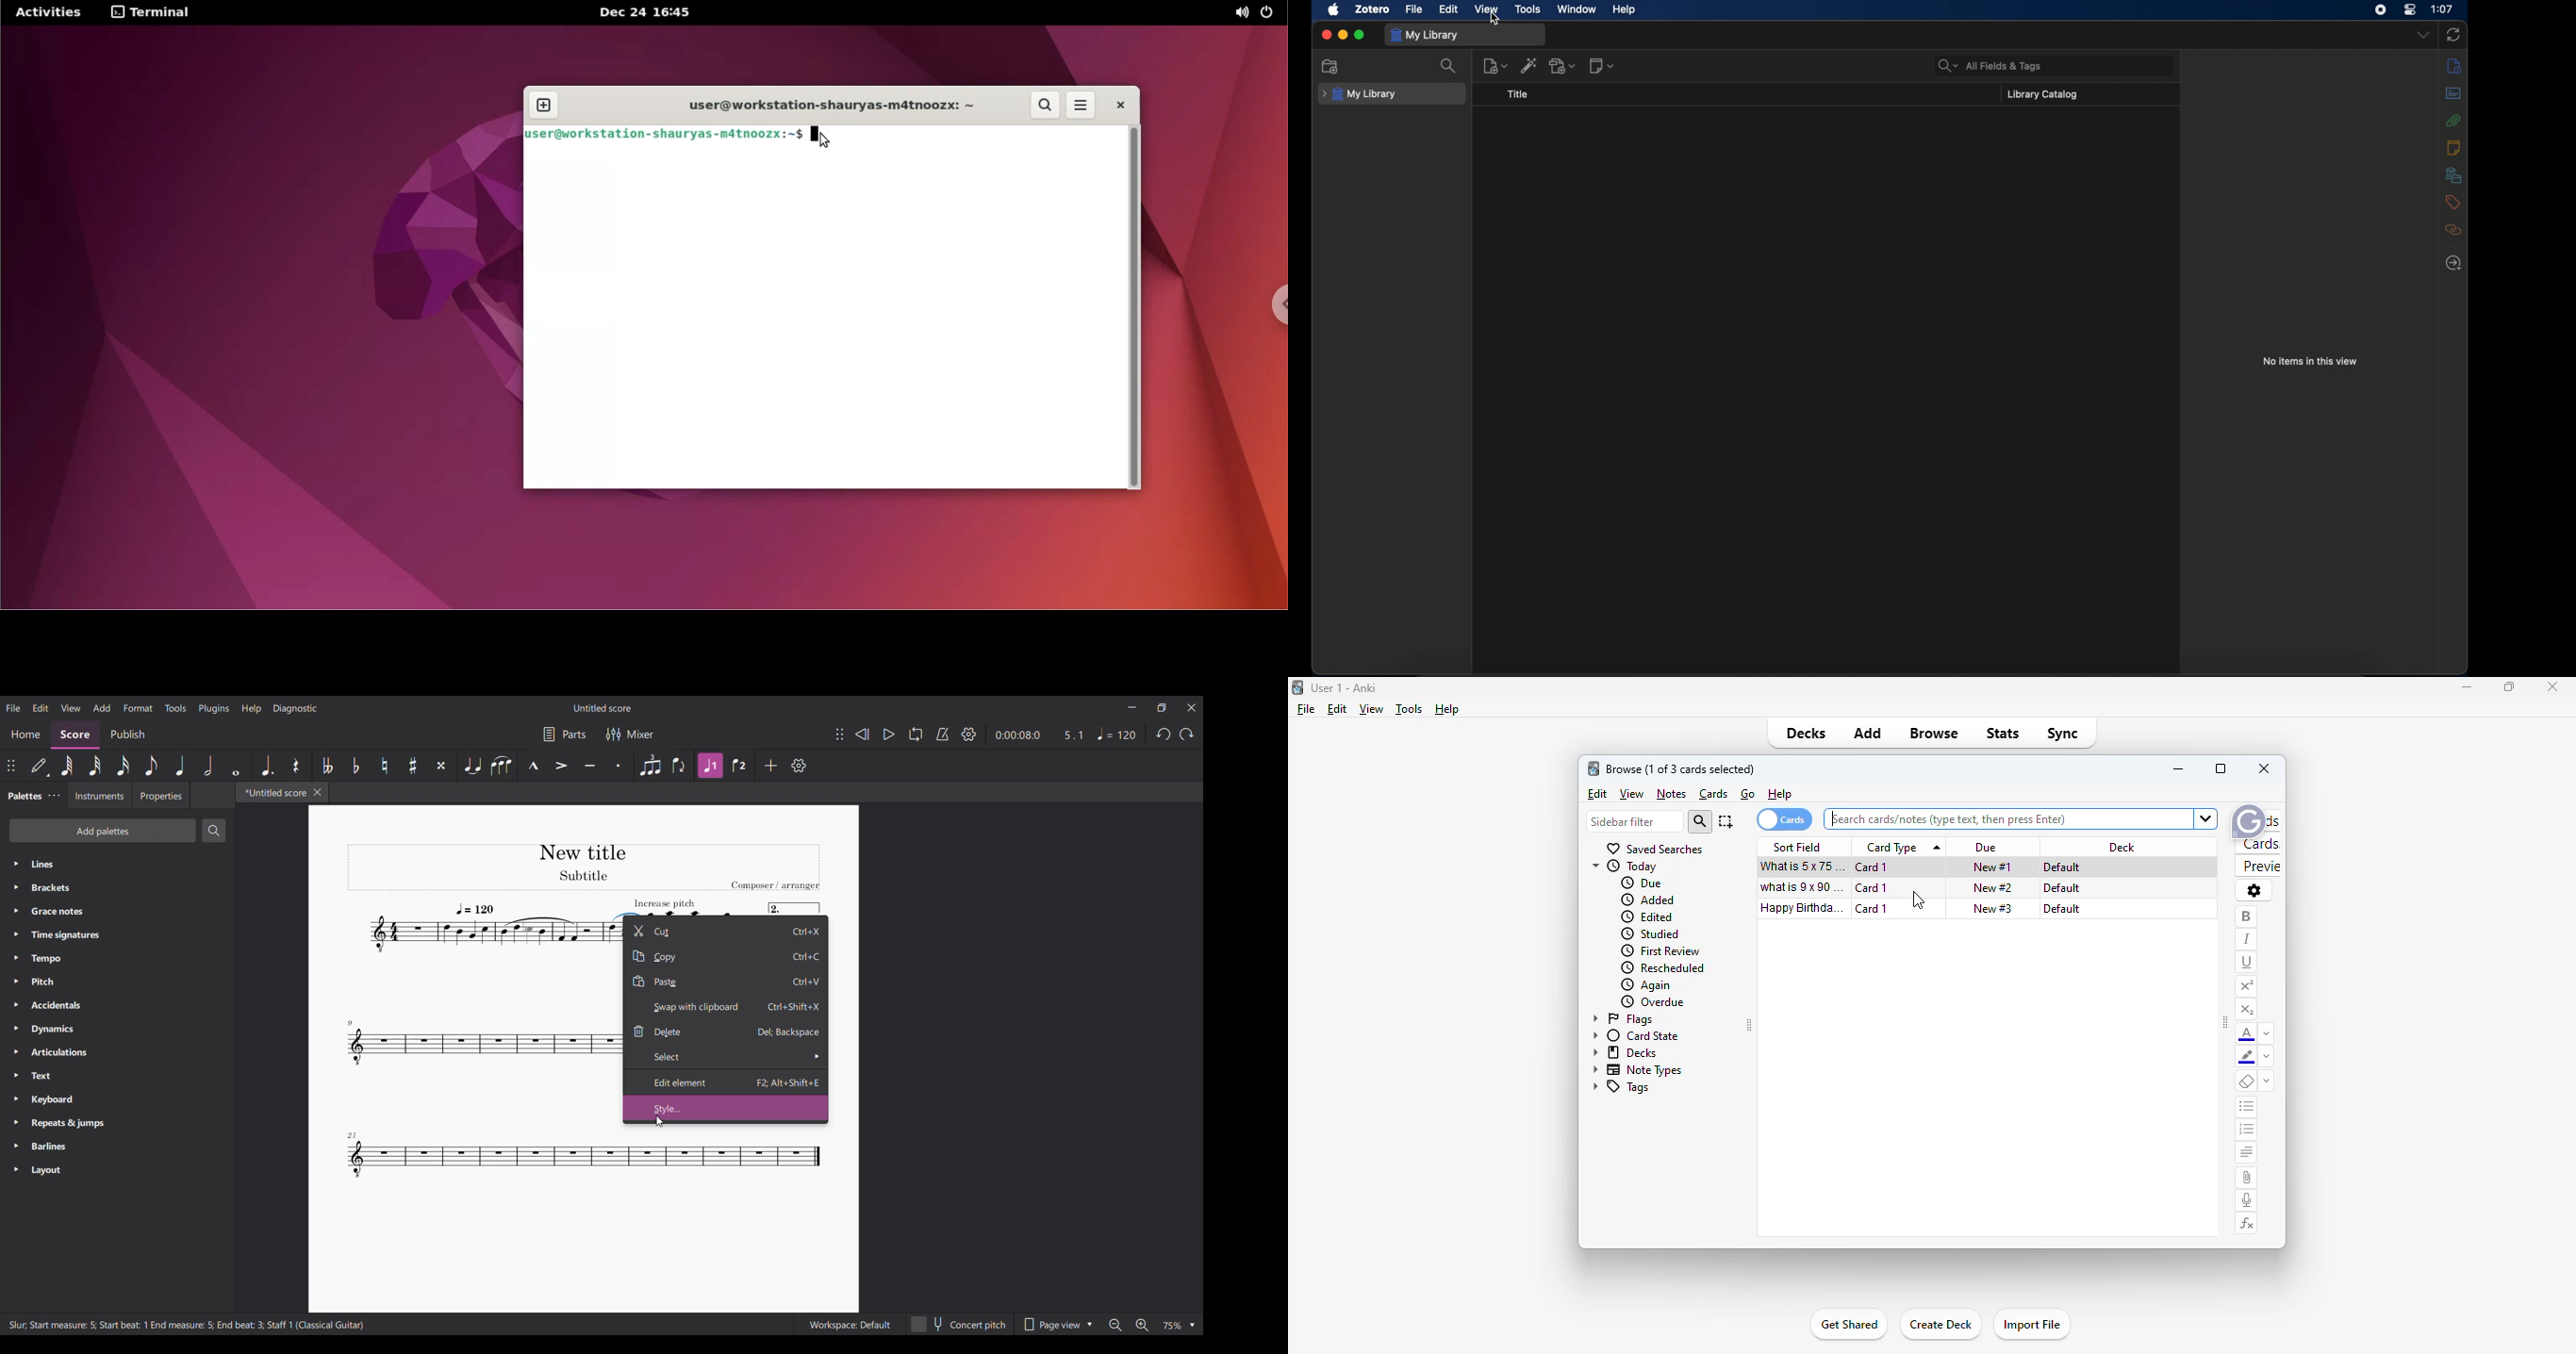 The image size is (2576, 1372). Describe the element at coordinates (1496, 19) in the screenshot. I see `cursor` at that location.